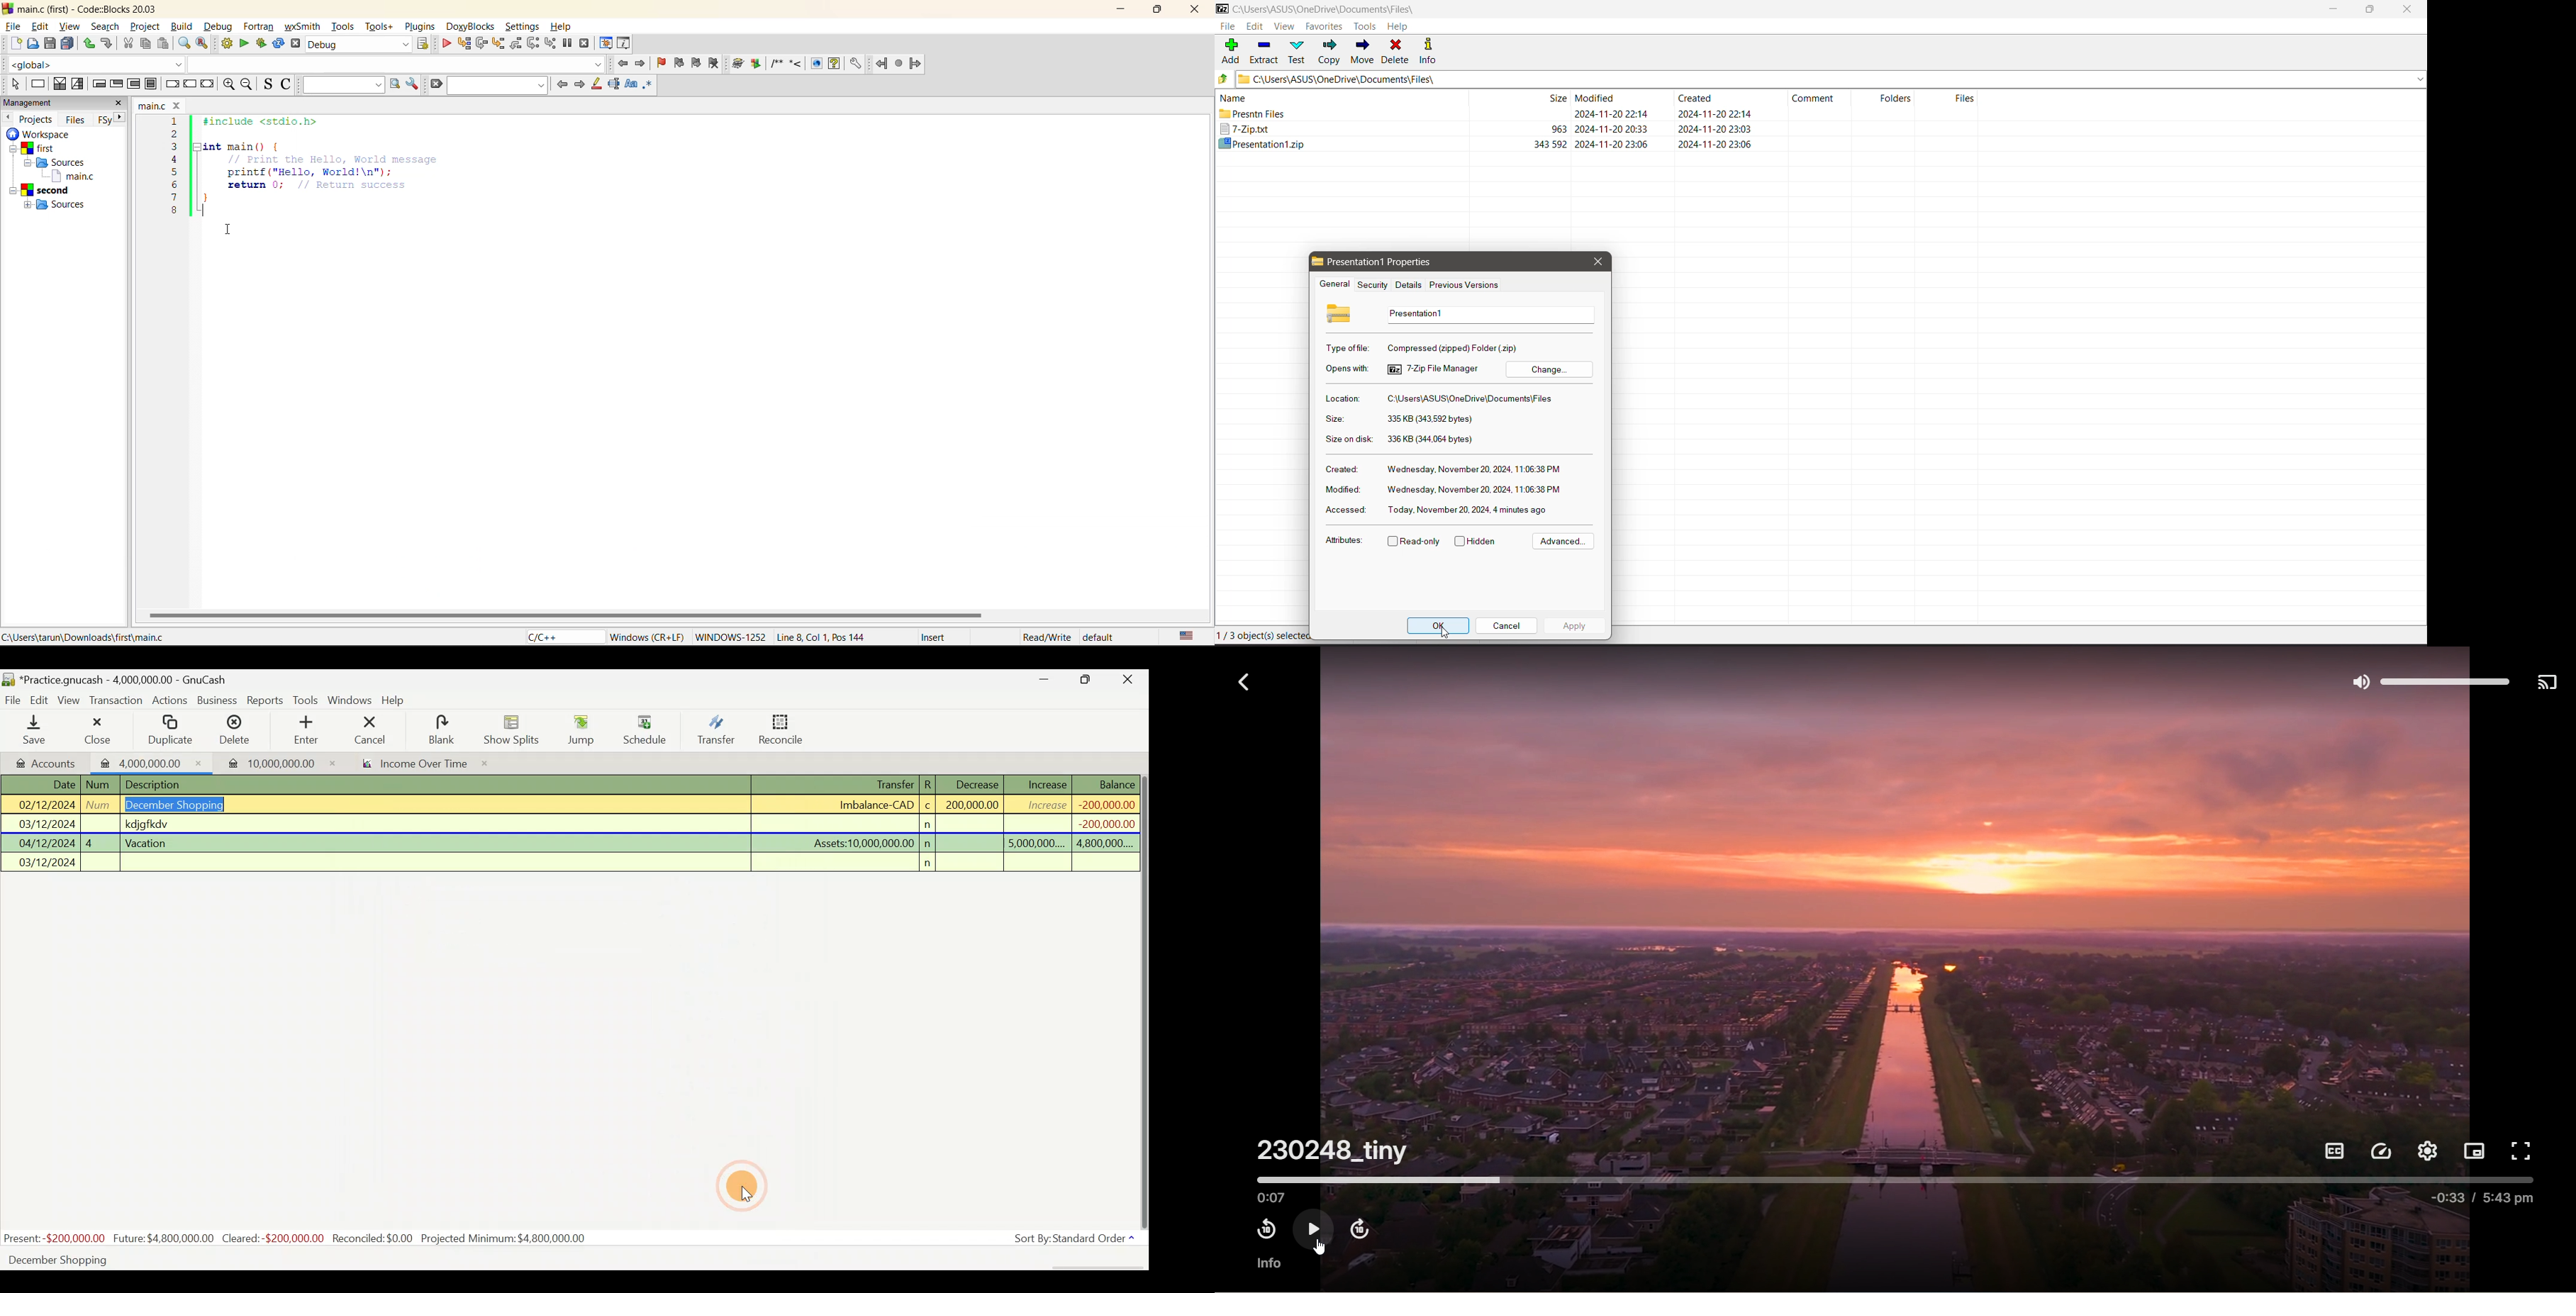  Describe the element at coordinates (480, 42) in the screenshot. I see `next line` at that location.